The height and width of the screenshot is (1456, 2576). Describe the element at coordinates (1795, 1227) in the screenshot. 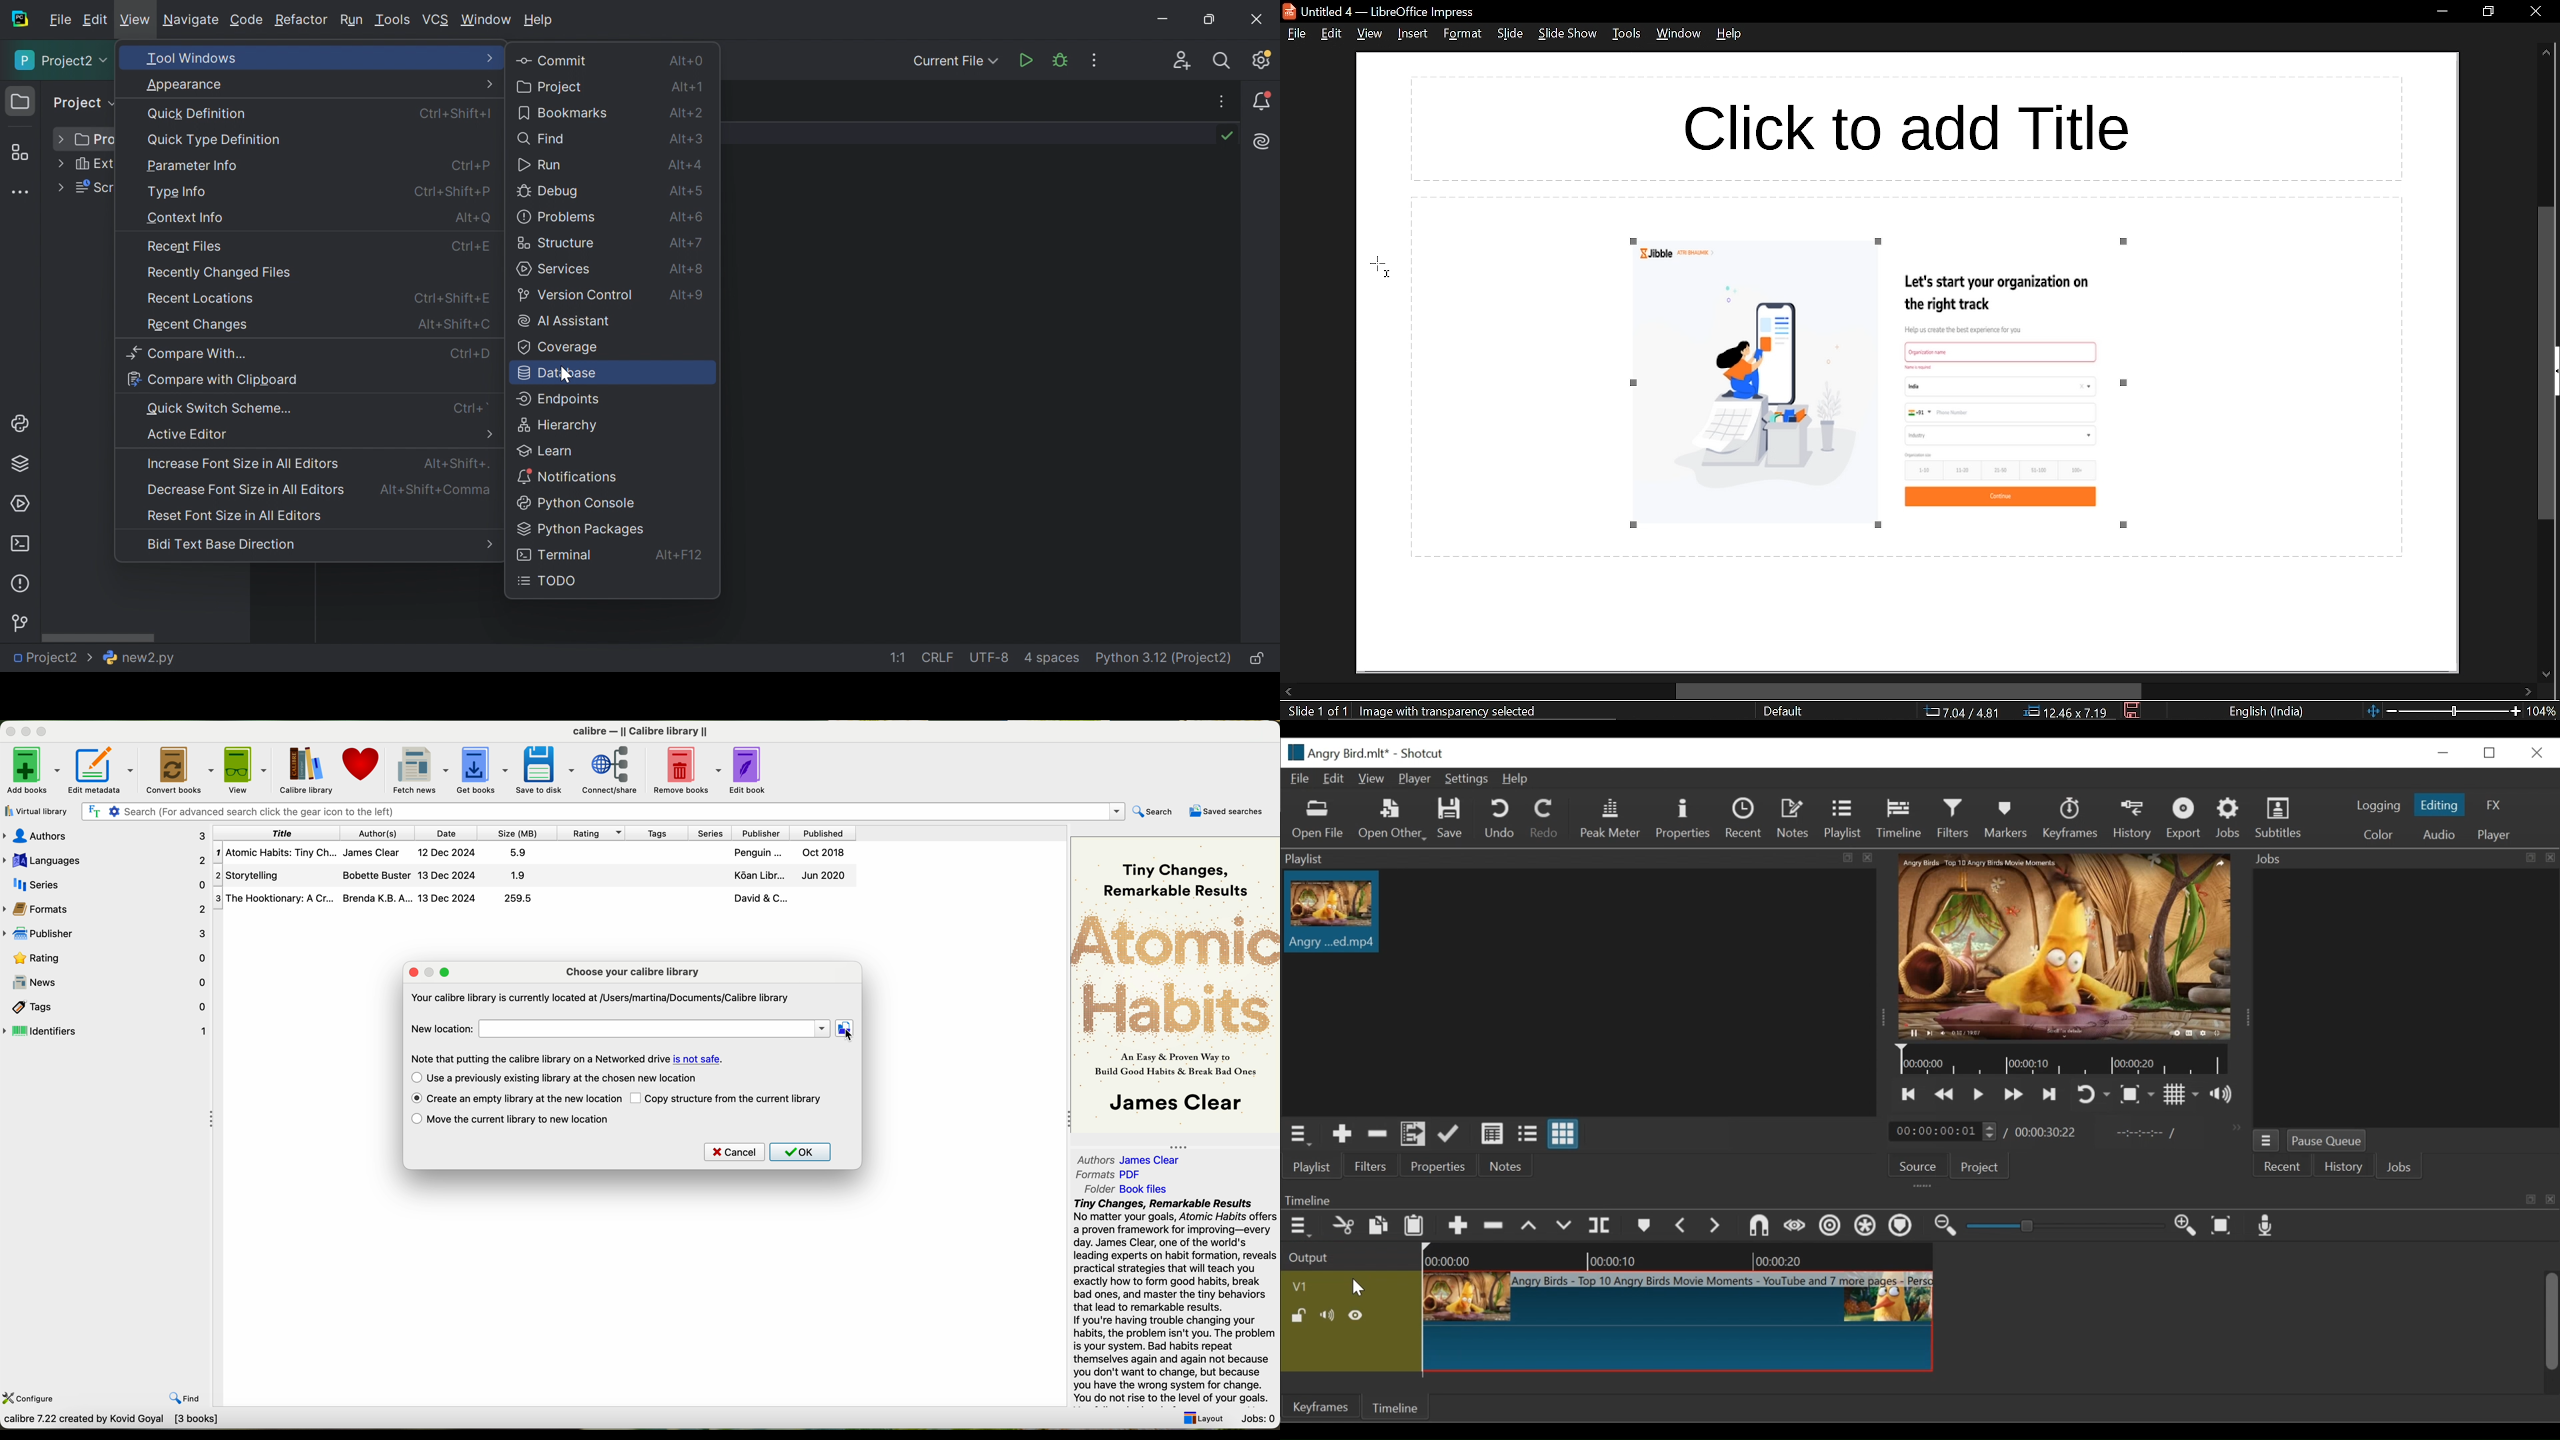

I see `Scrub while dragging` at that location.